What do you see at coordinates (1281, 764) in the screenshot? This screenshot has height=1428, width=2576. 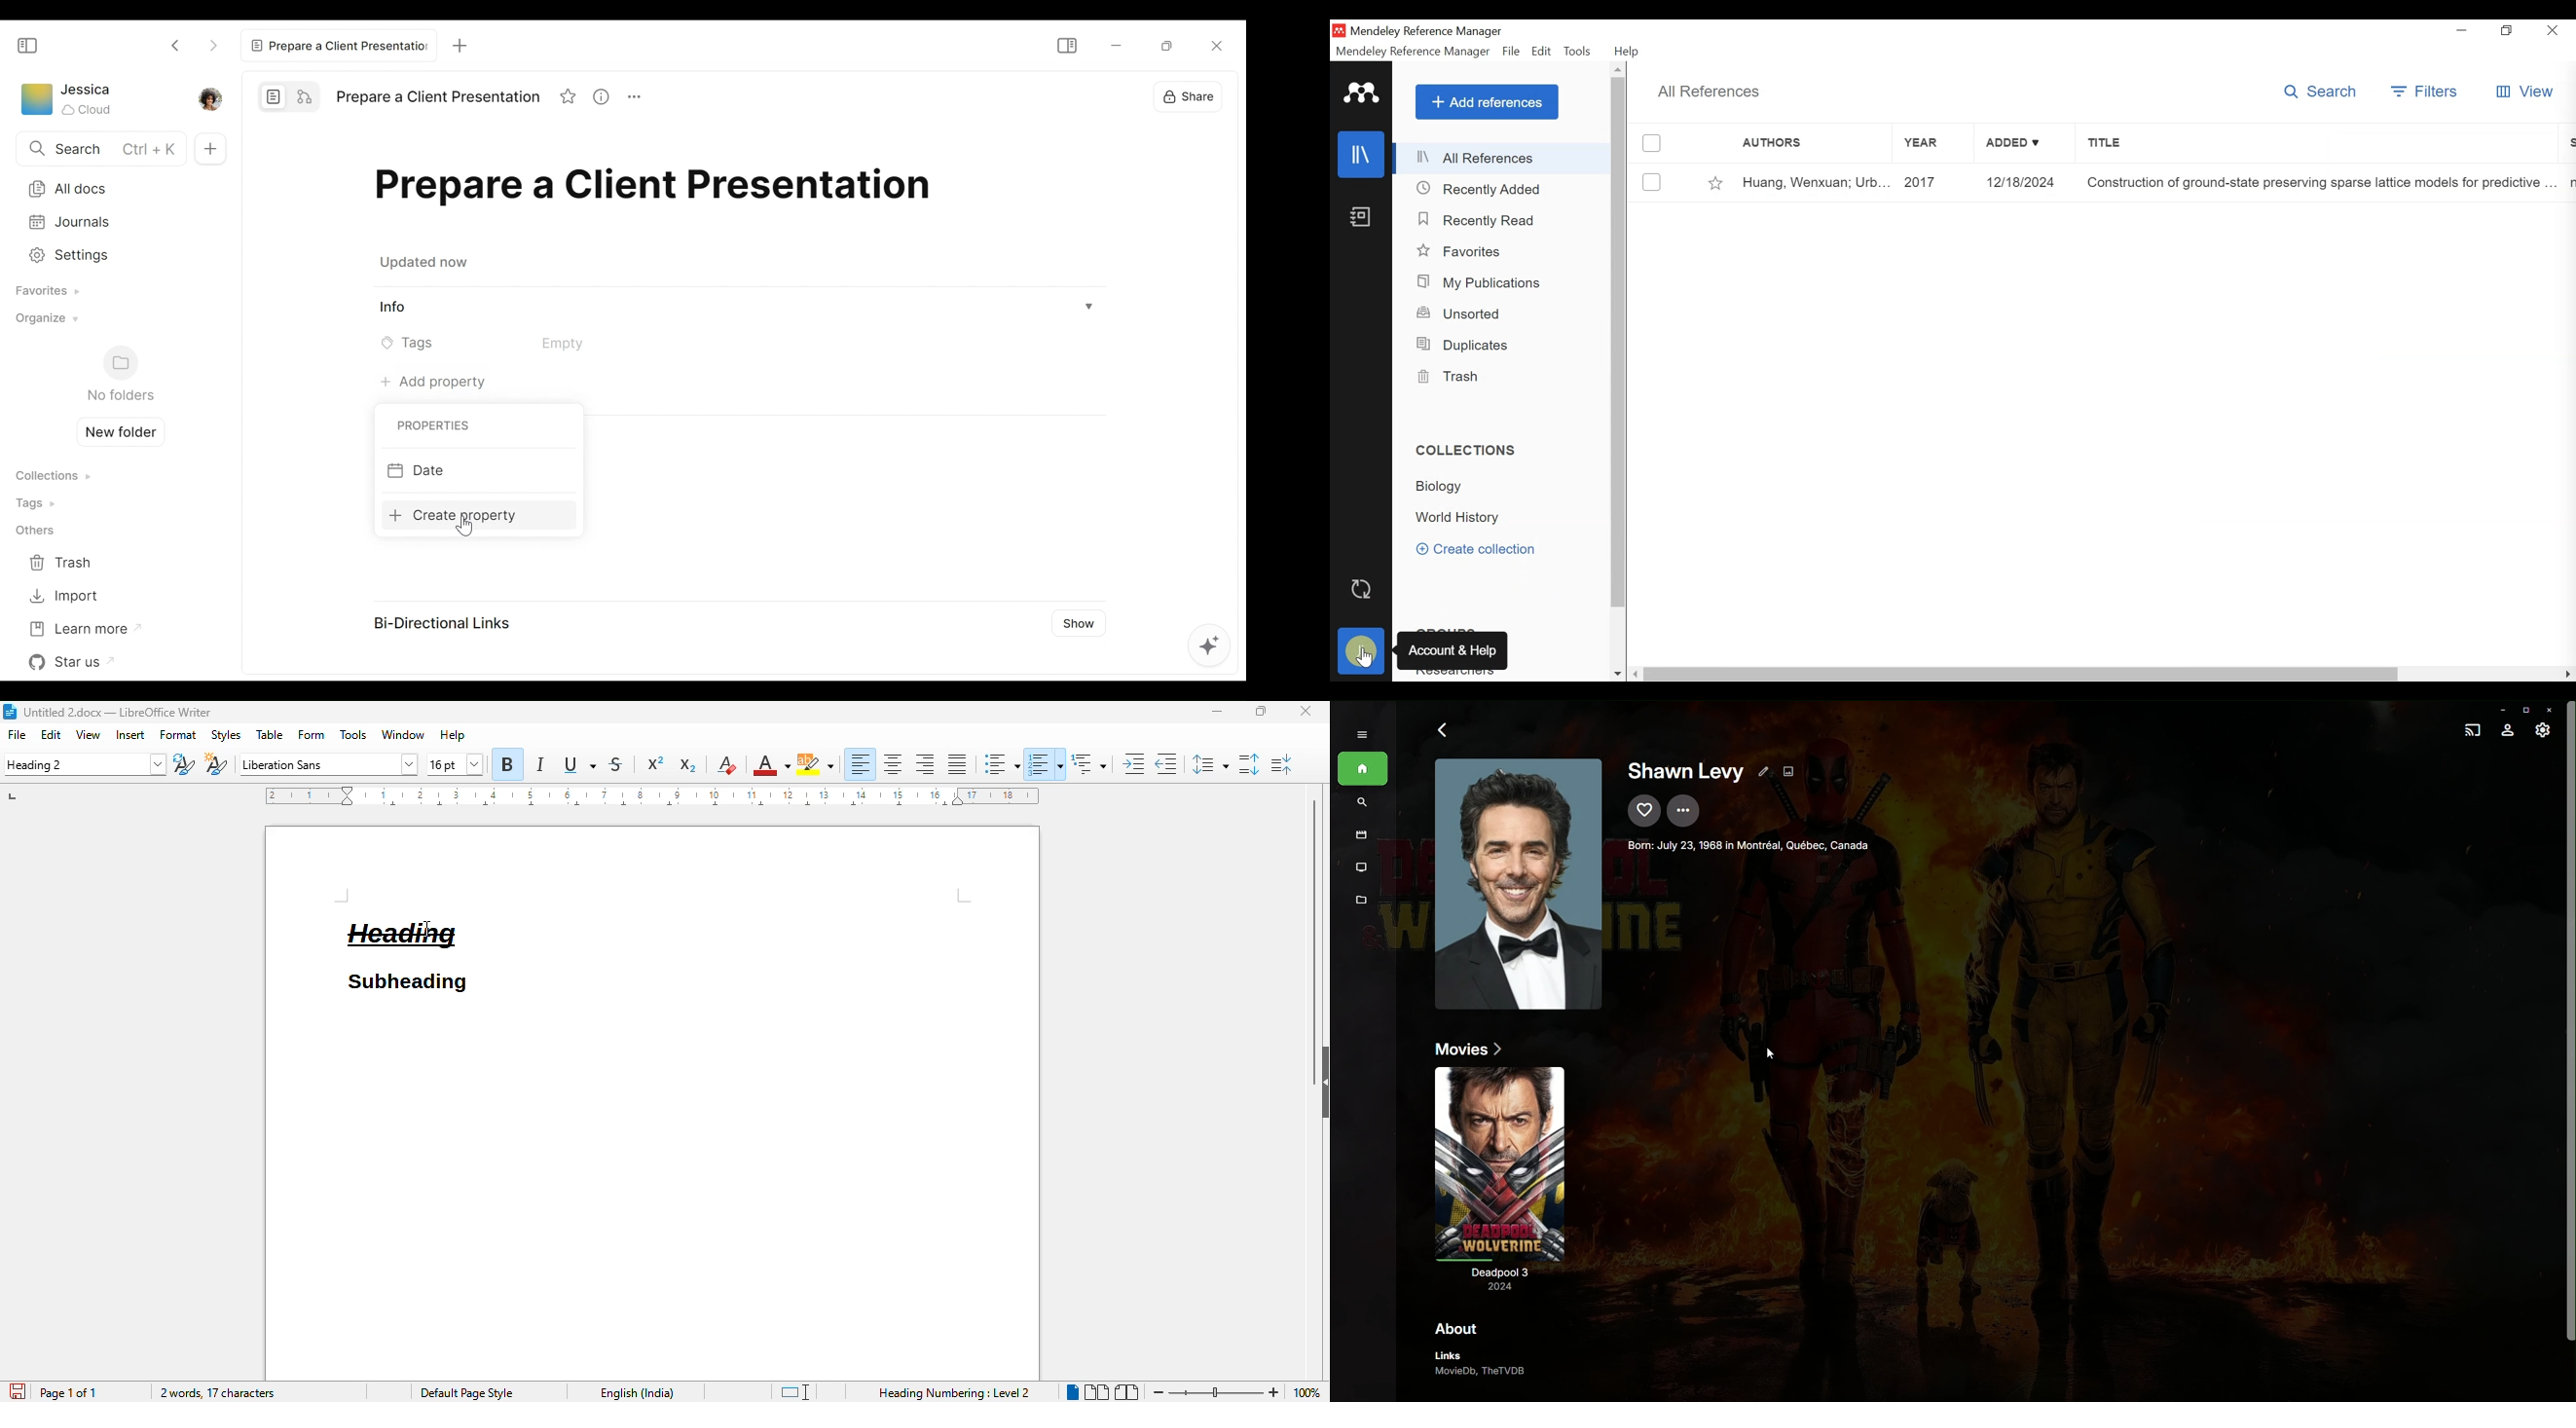 I see `decrease paragraph spacing` at bounding box center [1281, 764].